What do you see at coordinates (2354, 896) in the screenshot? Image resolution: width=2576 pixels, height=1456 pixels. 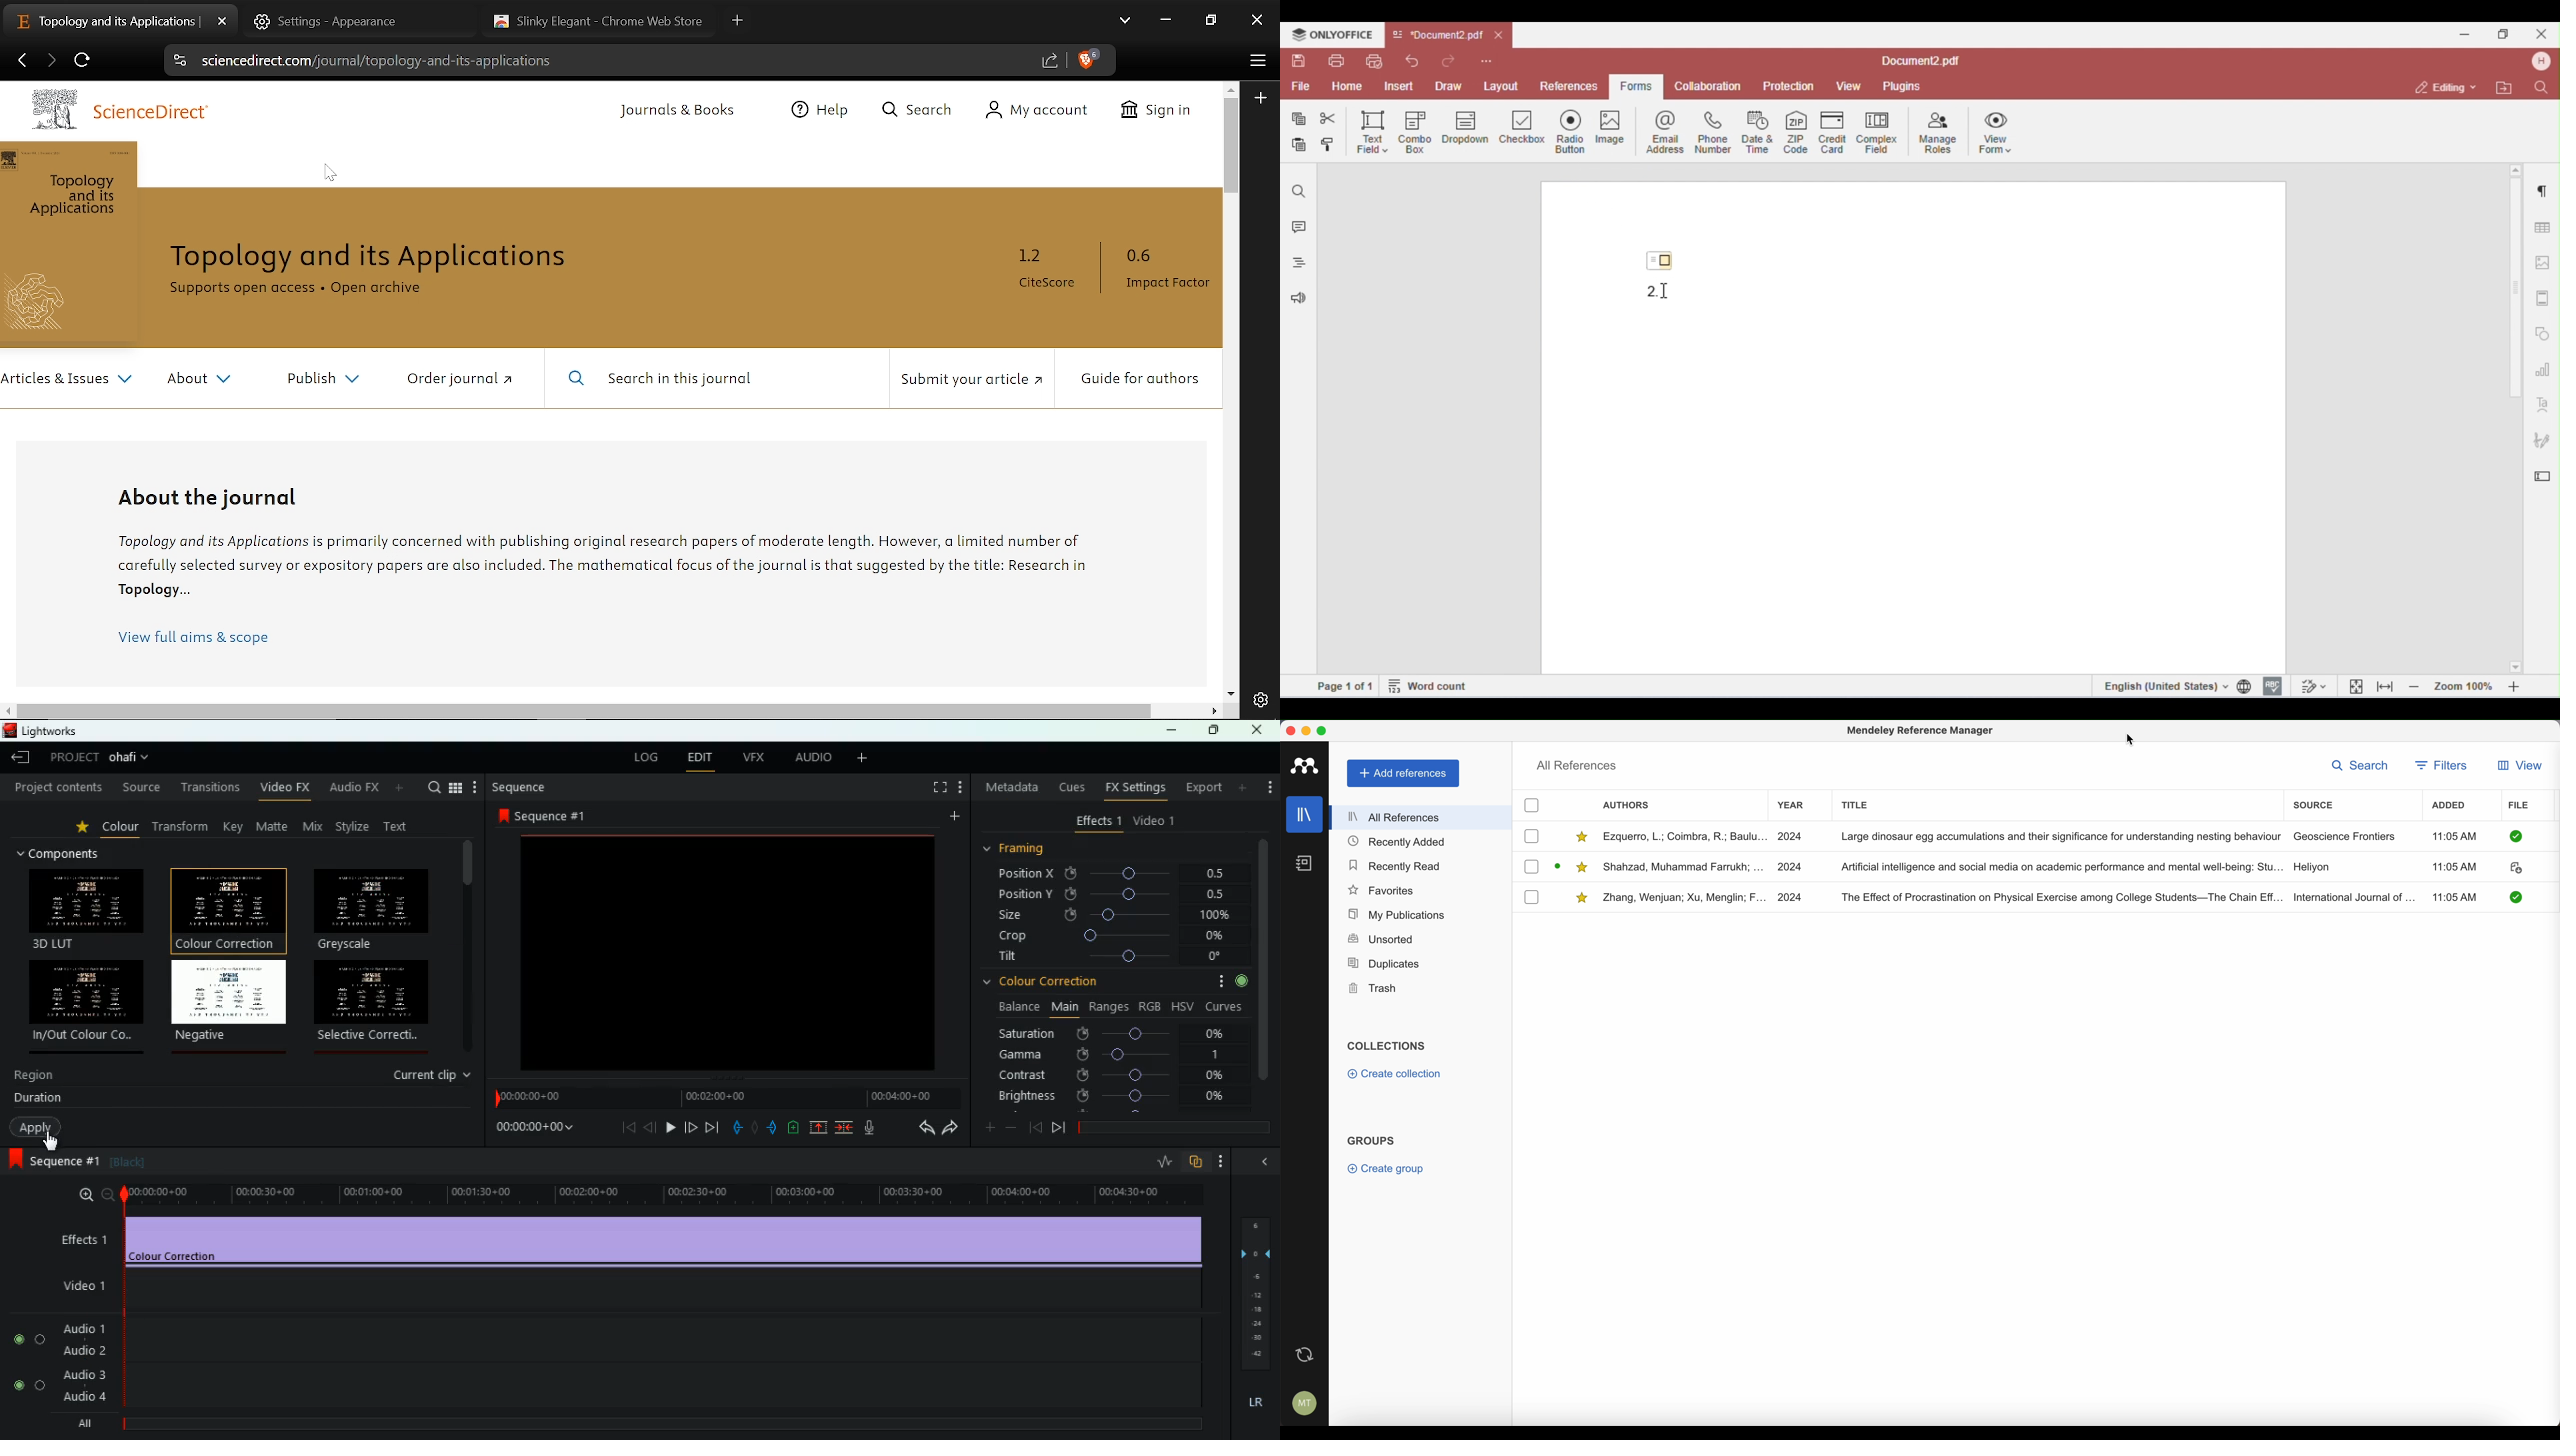 I see `International Journal of...` at bounding box center [2354, 896].